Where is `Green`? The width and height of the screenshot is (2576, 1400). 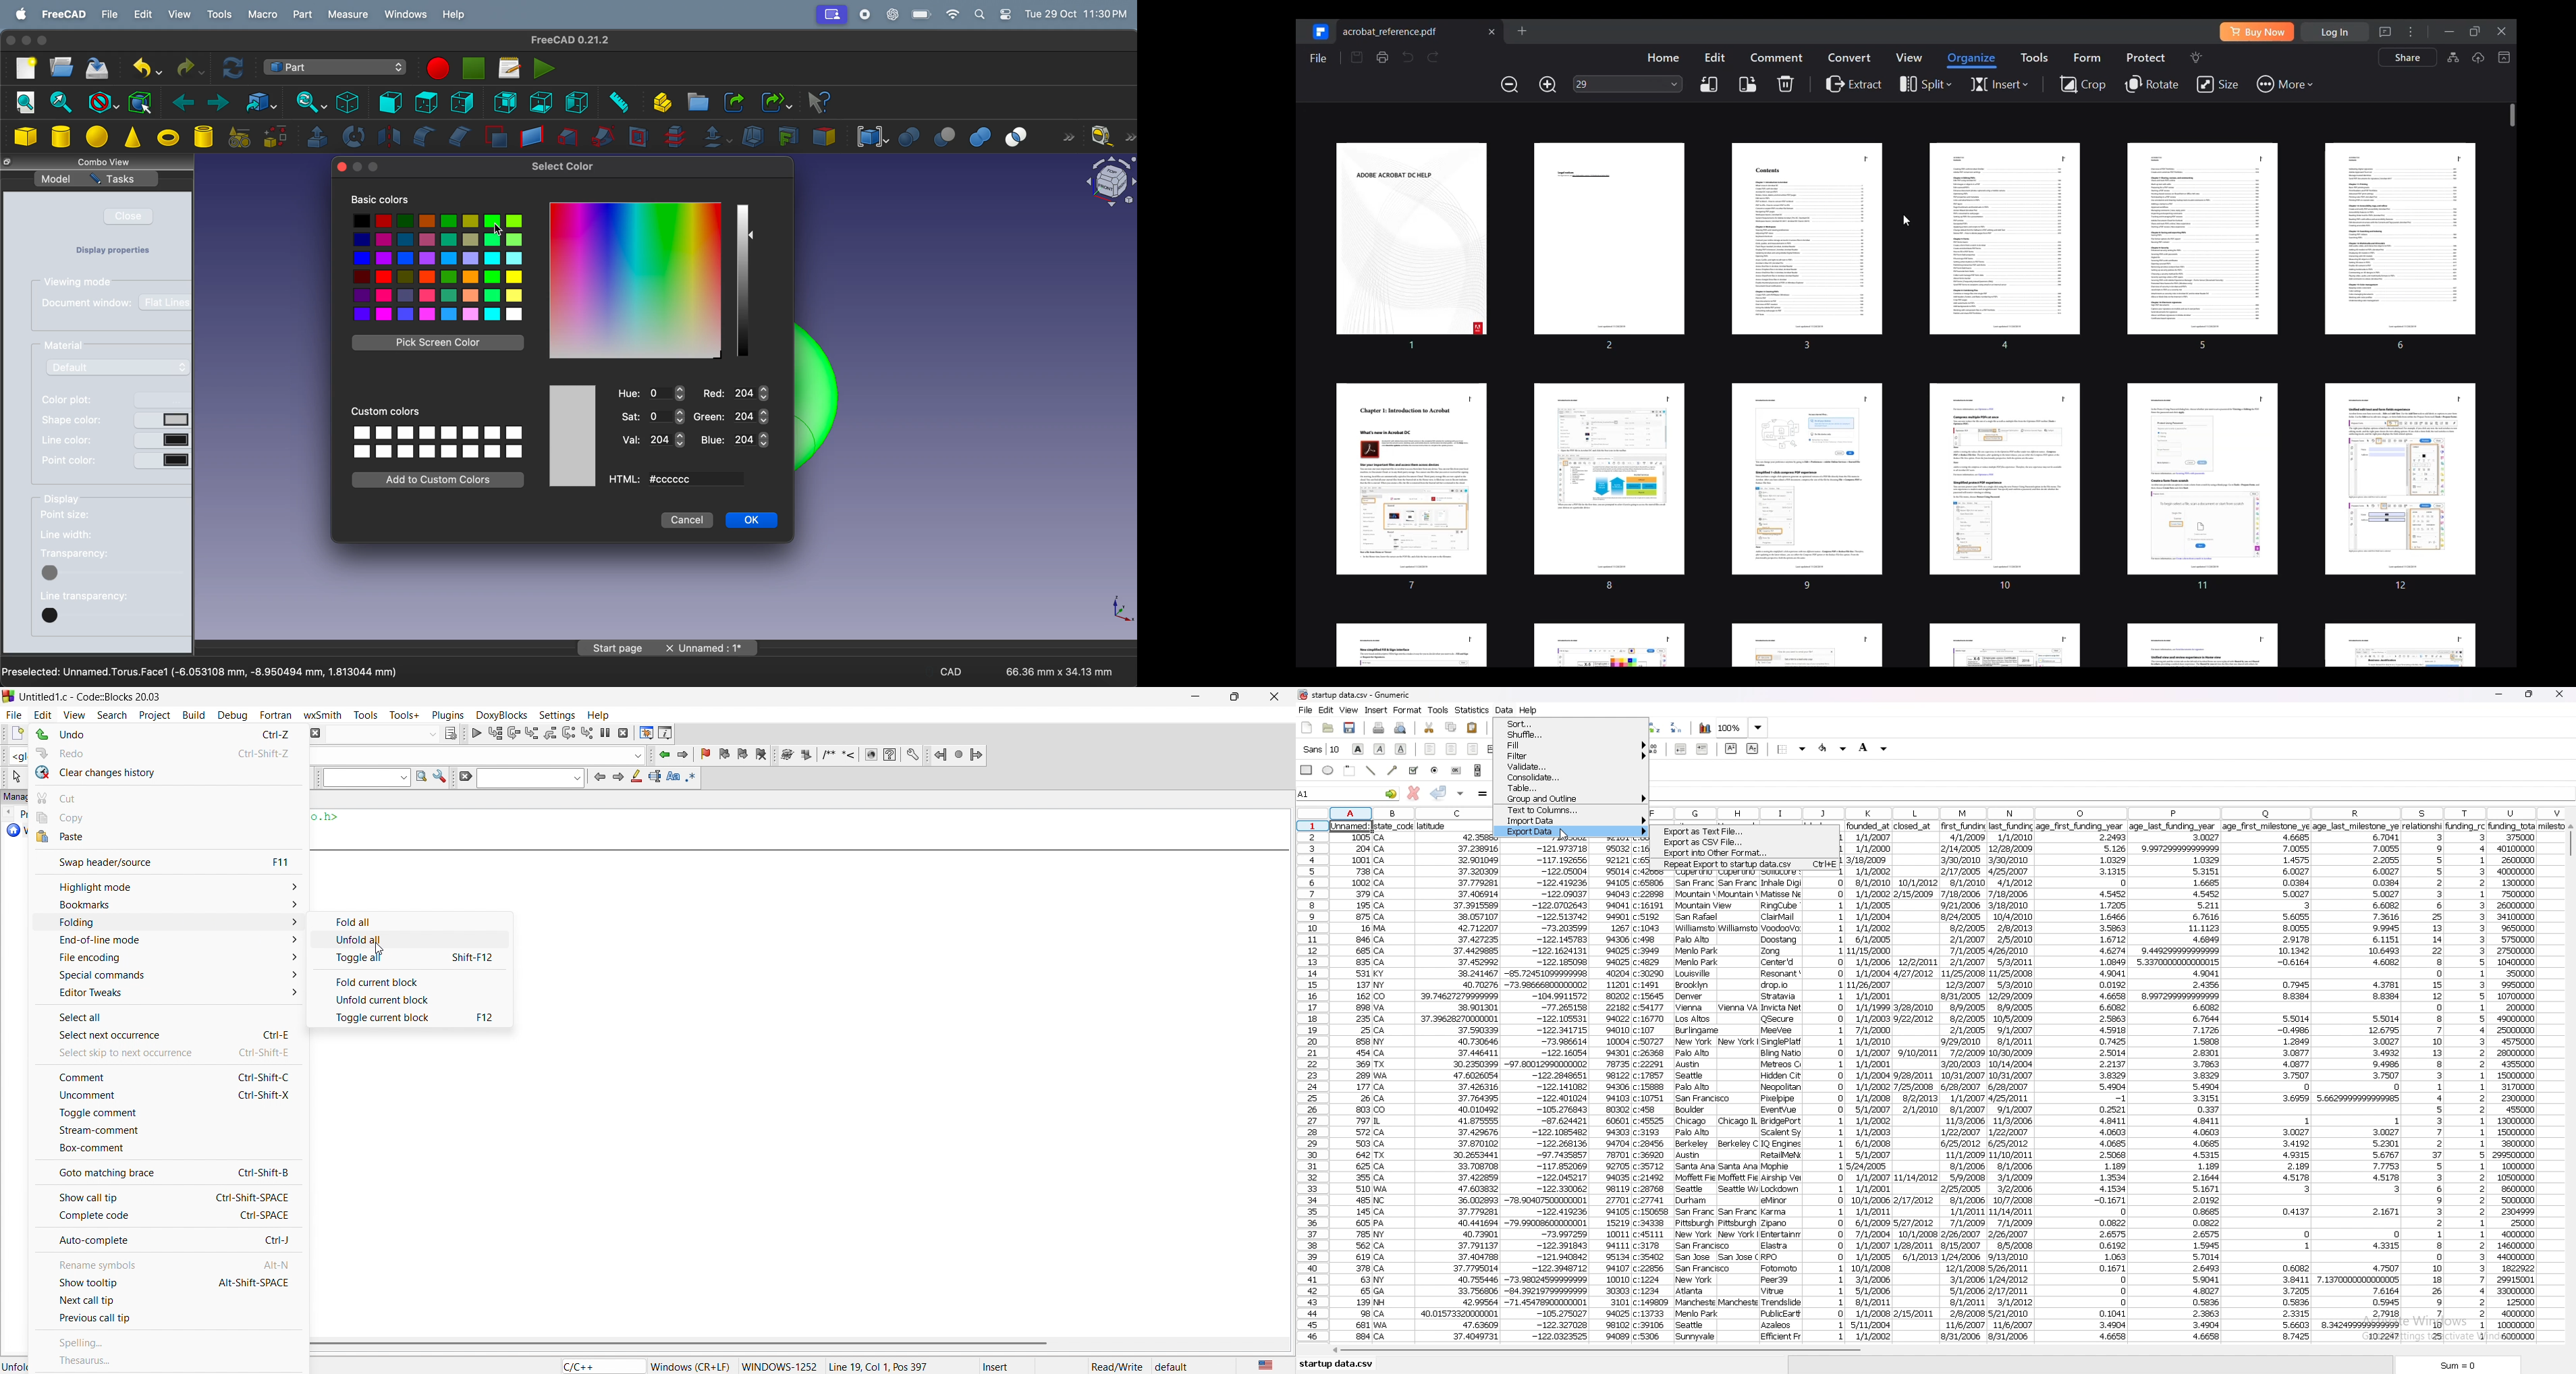 Green is located at coordinates (732, 416).